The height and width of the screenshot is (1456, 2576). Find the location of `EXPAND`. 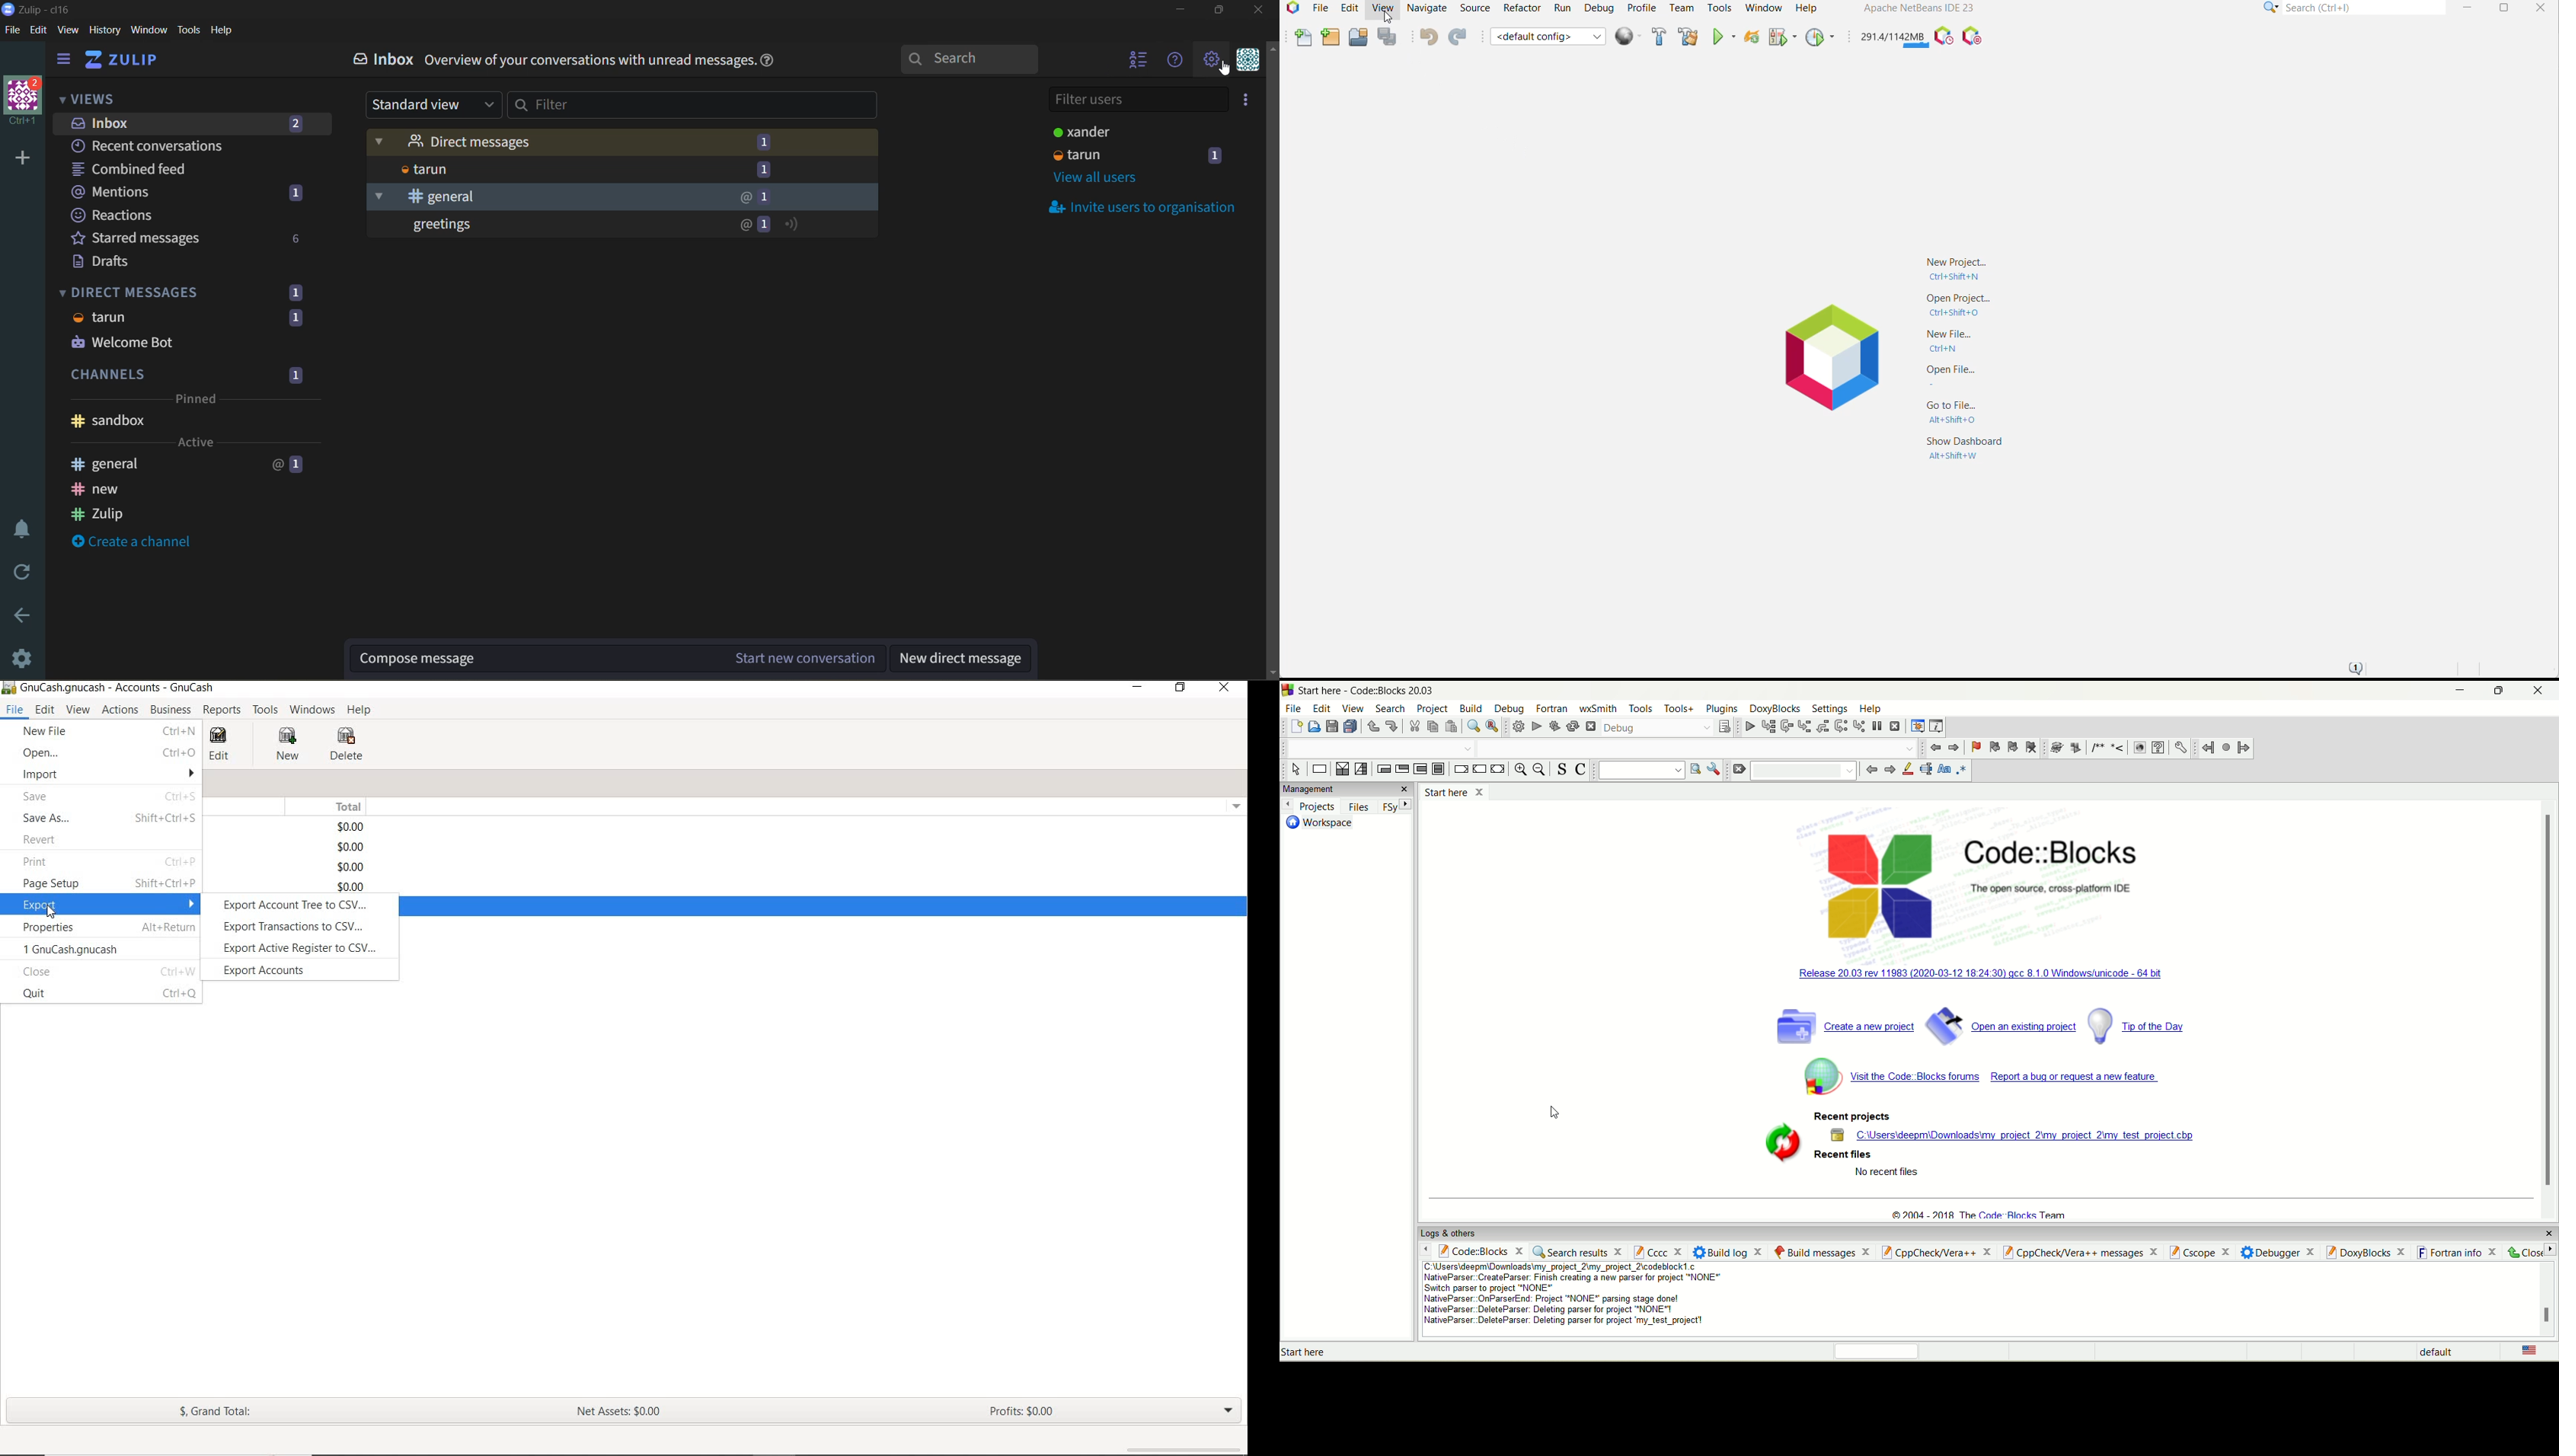

EXPAND is located at coordinates (1226, 1412).